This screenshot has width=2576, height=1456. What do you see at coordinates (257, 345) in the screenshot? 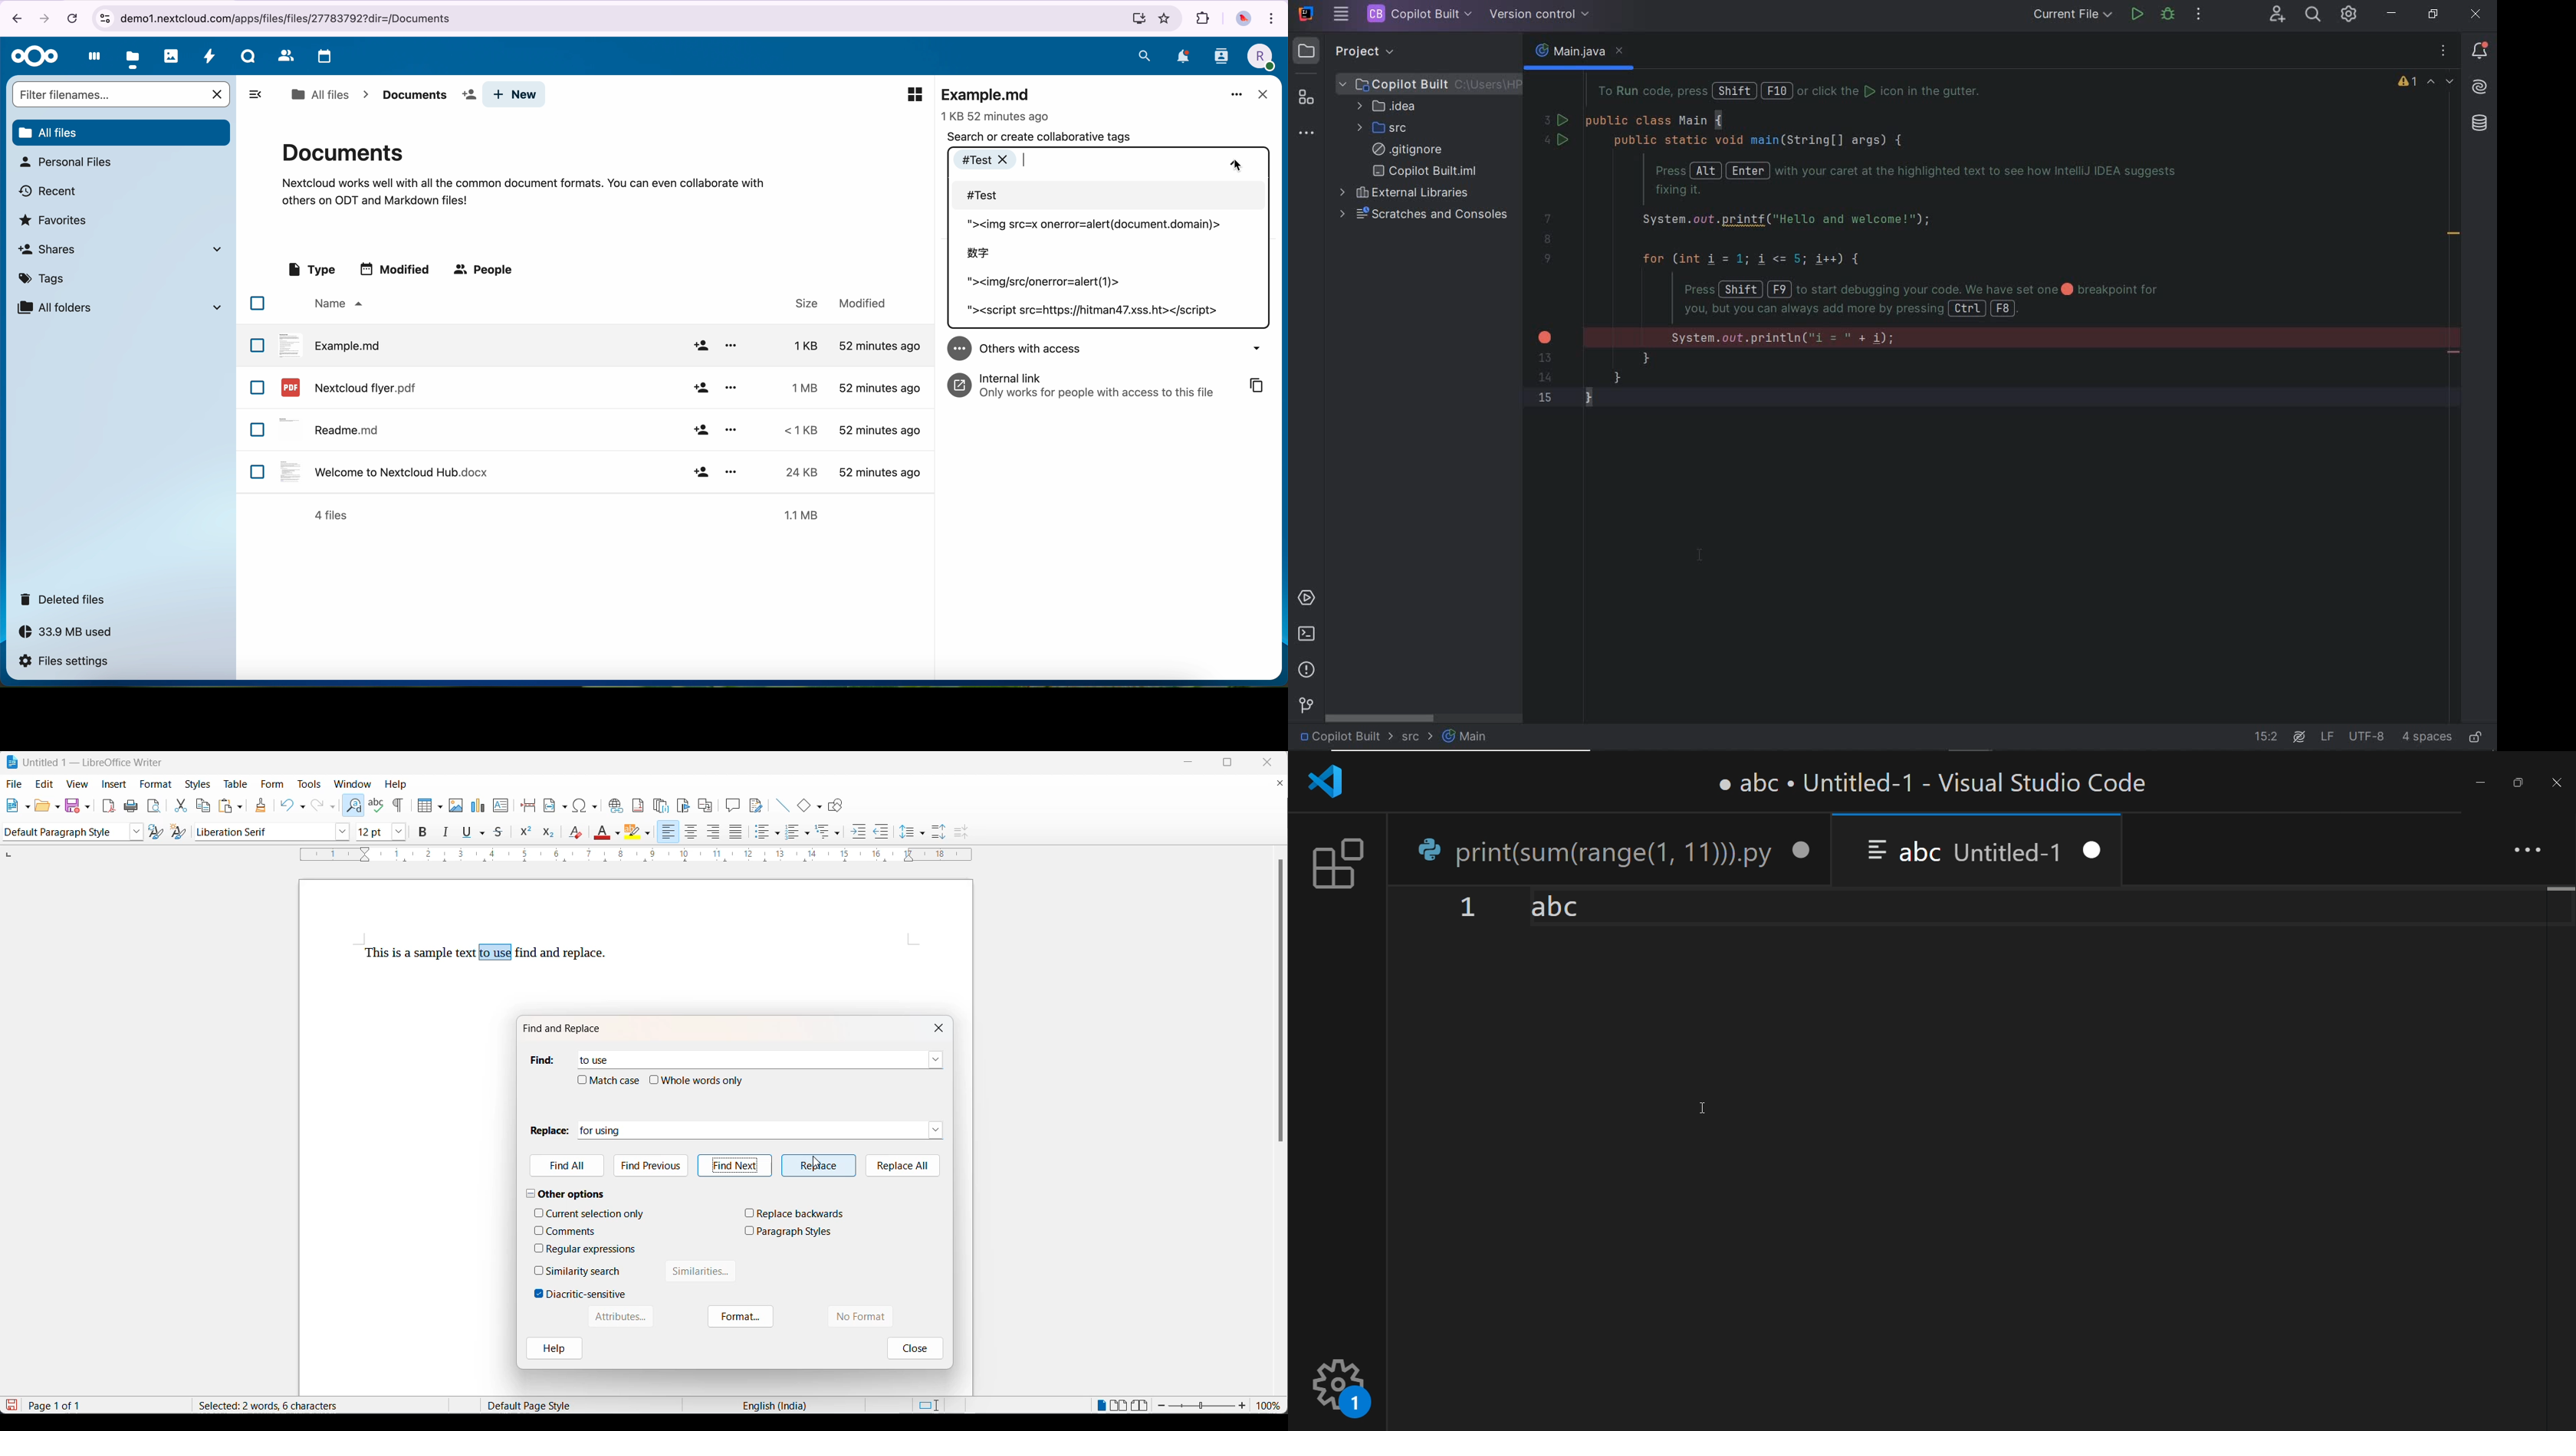
I see `checkbox` at bounding box center [257, 345].